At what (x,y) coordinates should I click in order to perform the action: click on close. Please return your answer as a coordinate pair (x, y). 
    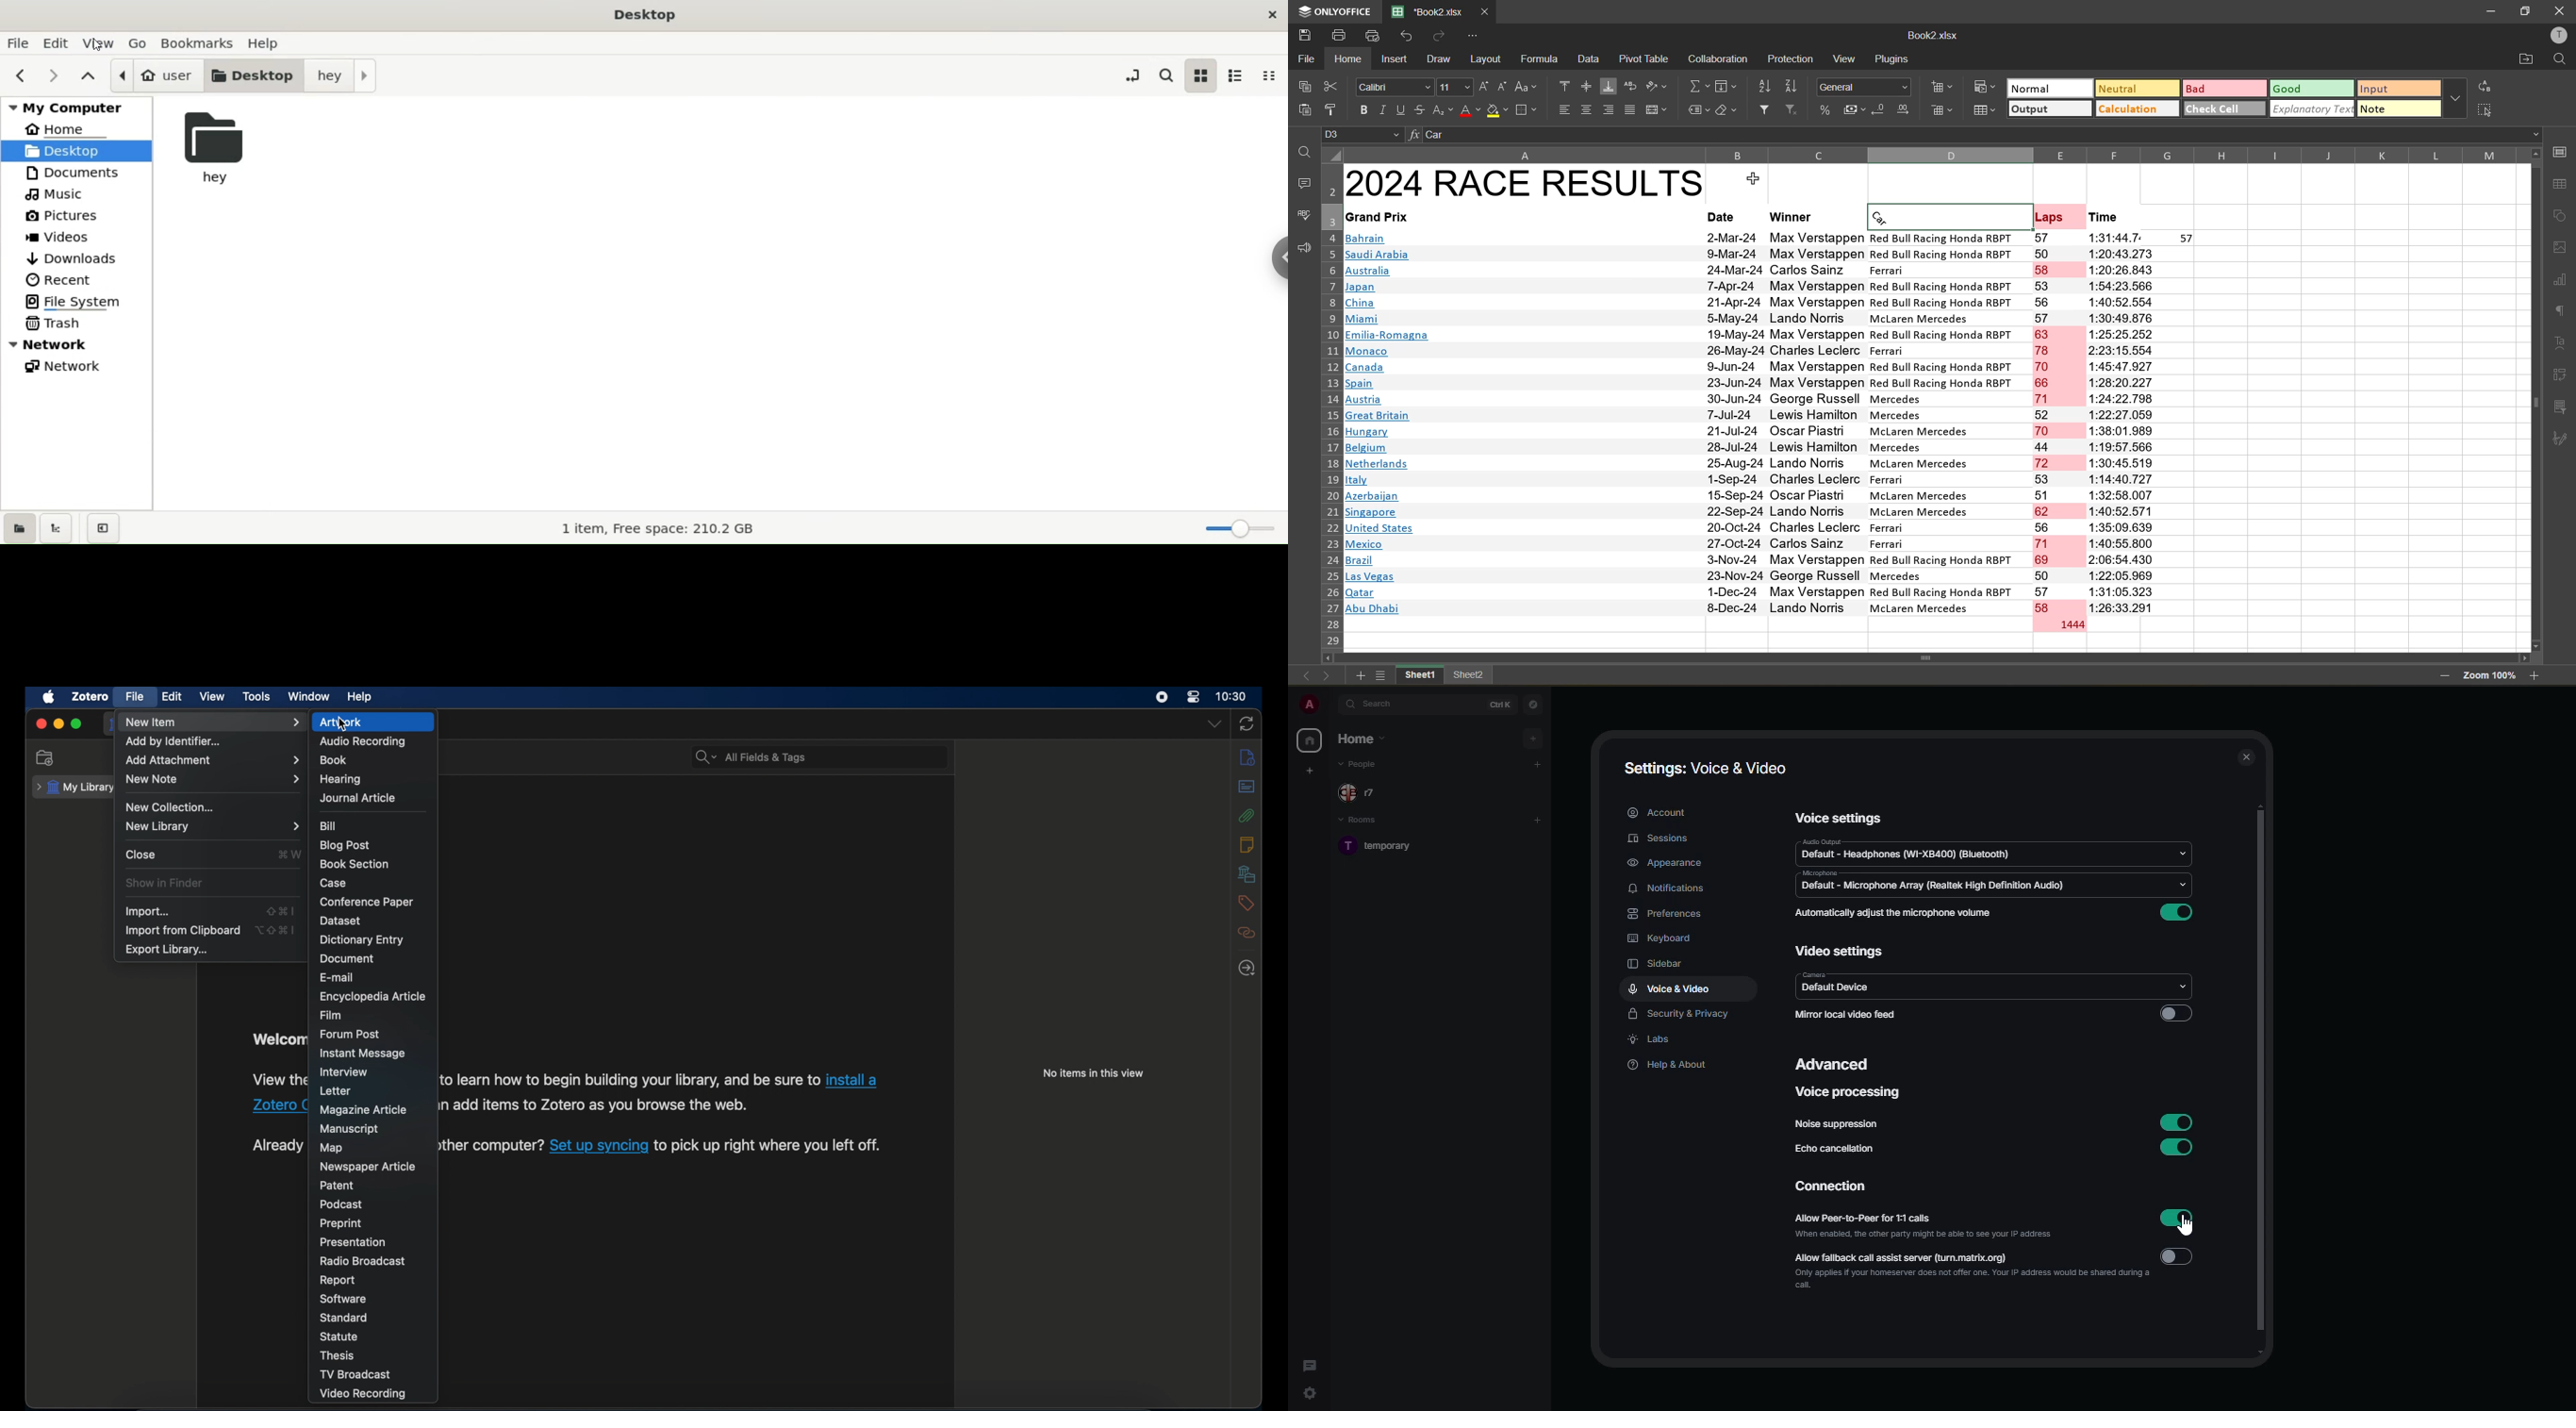
    Looking at the image, I should click on (141, 854).